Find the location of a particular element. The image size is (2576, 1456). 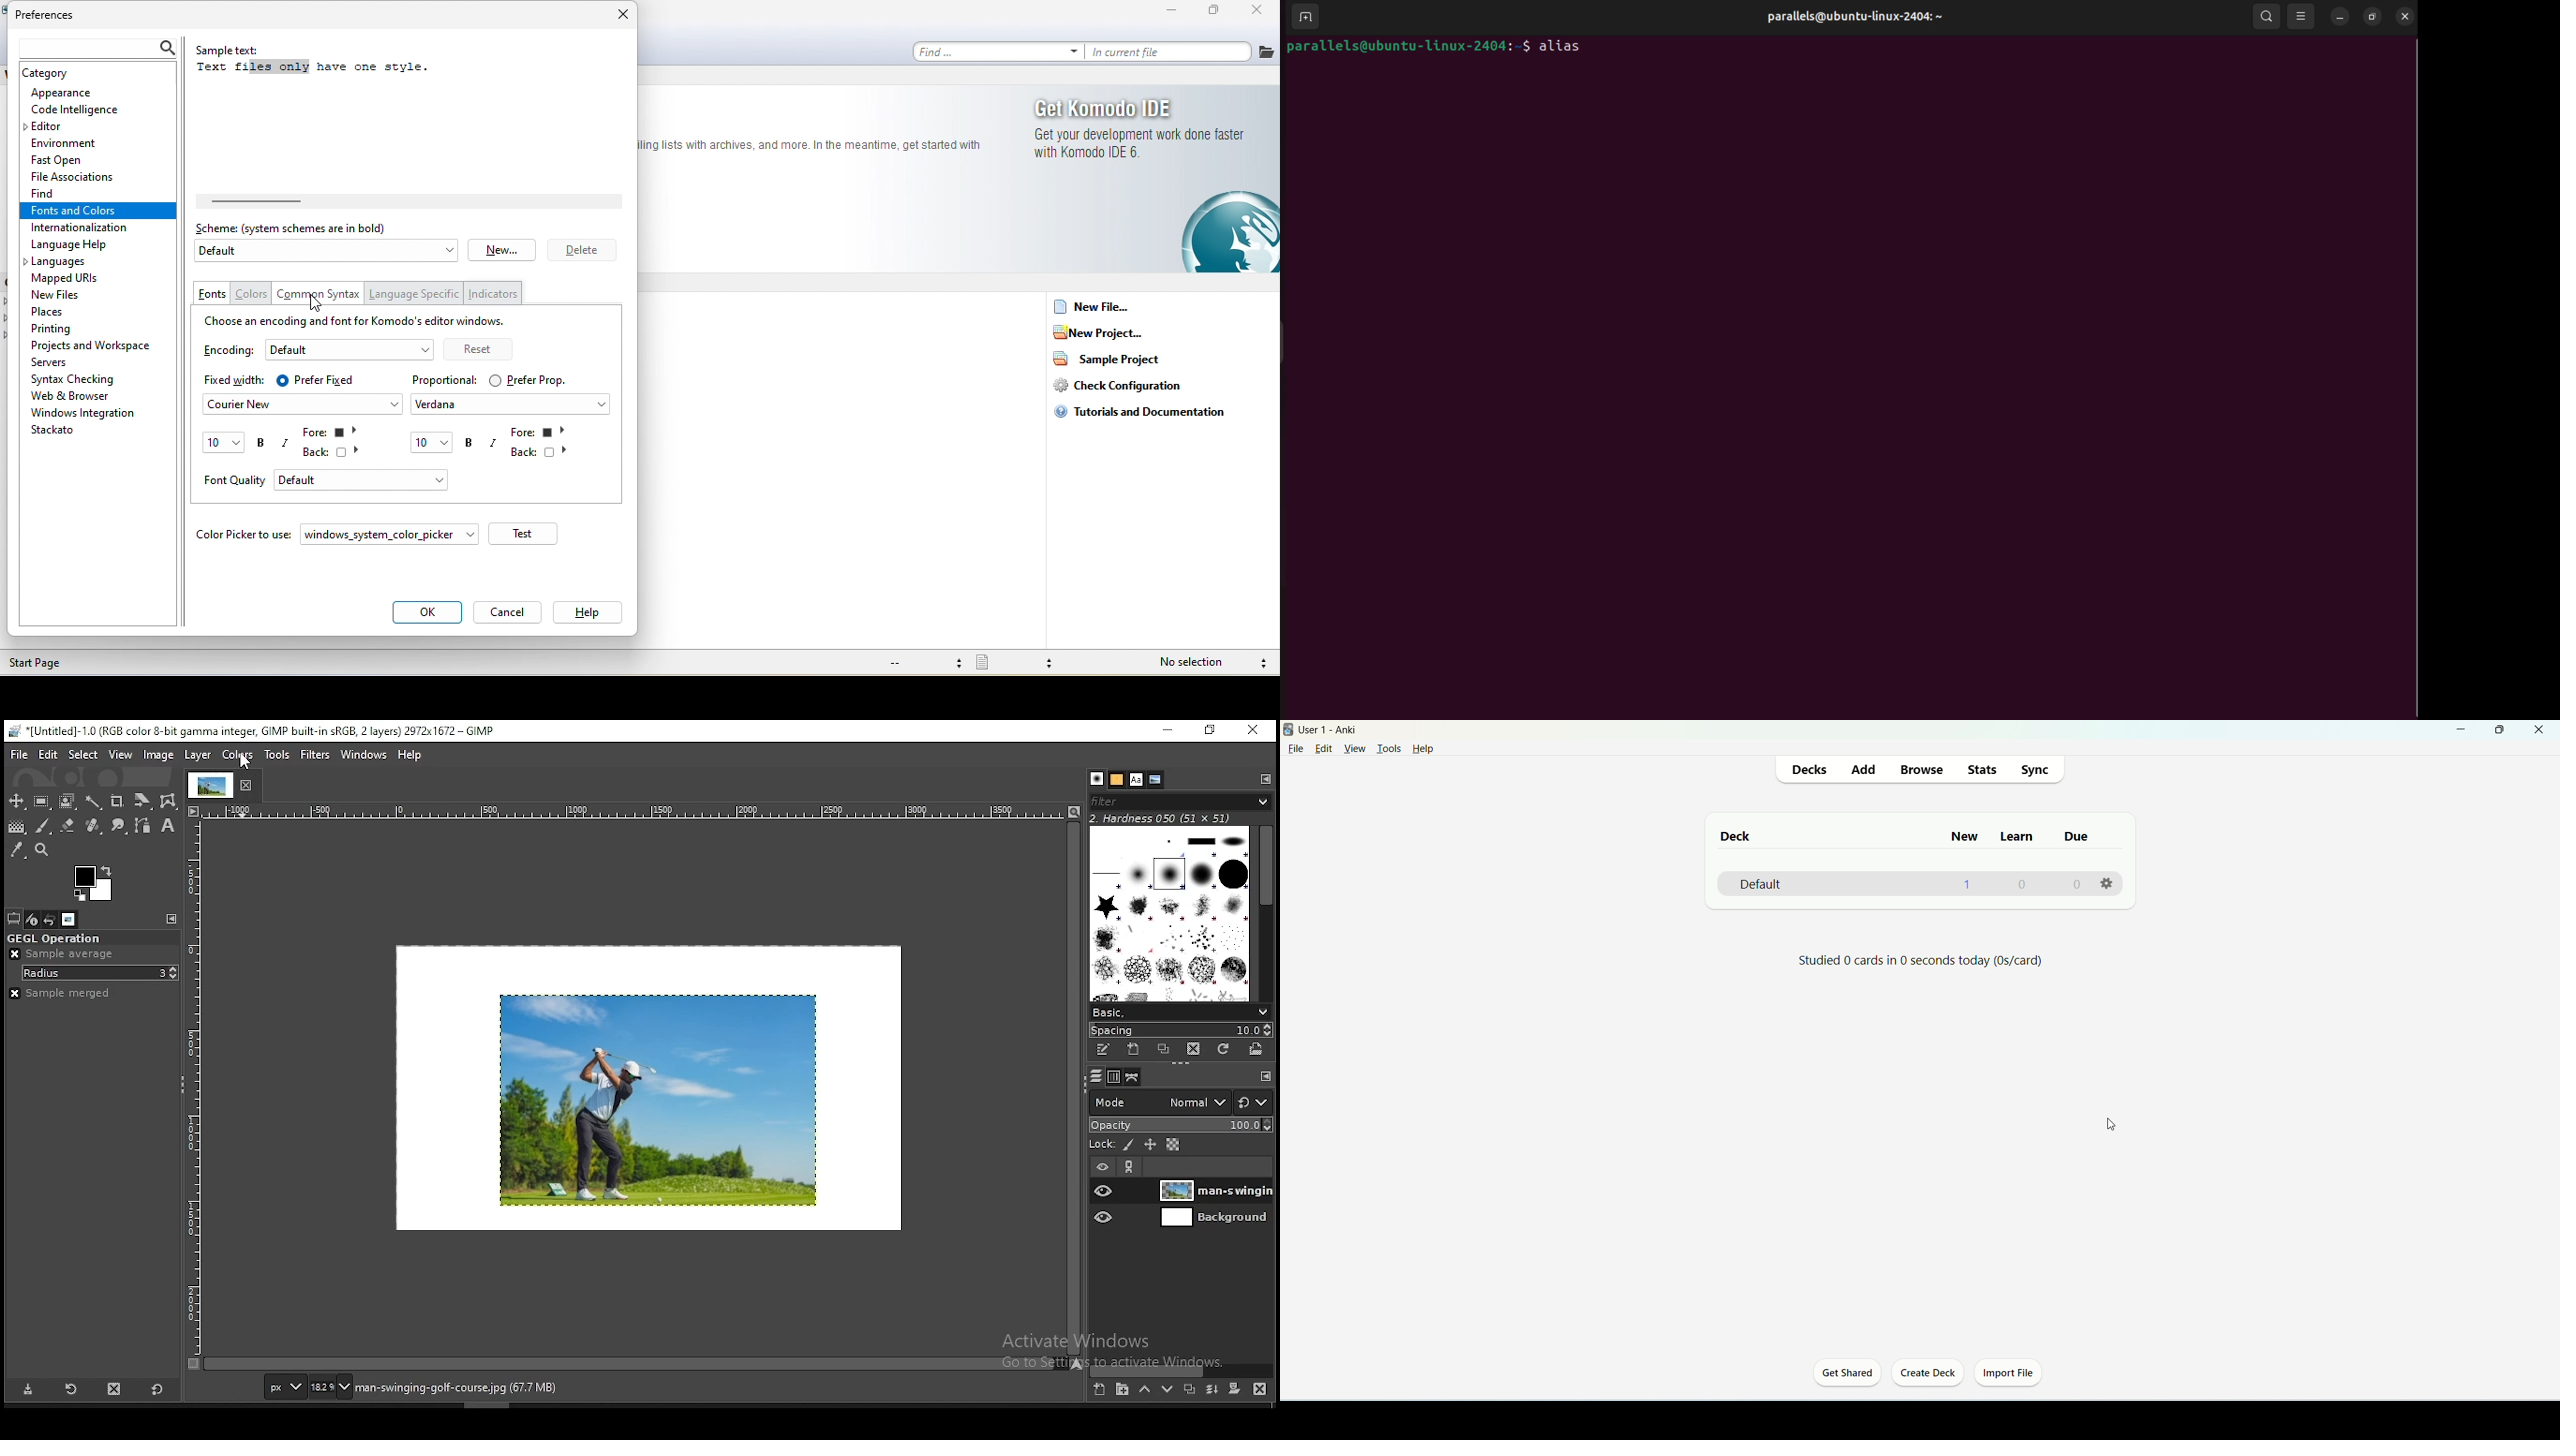

lock alpha channel is located at coordinates (1173, 1143).